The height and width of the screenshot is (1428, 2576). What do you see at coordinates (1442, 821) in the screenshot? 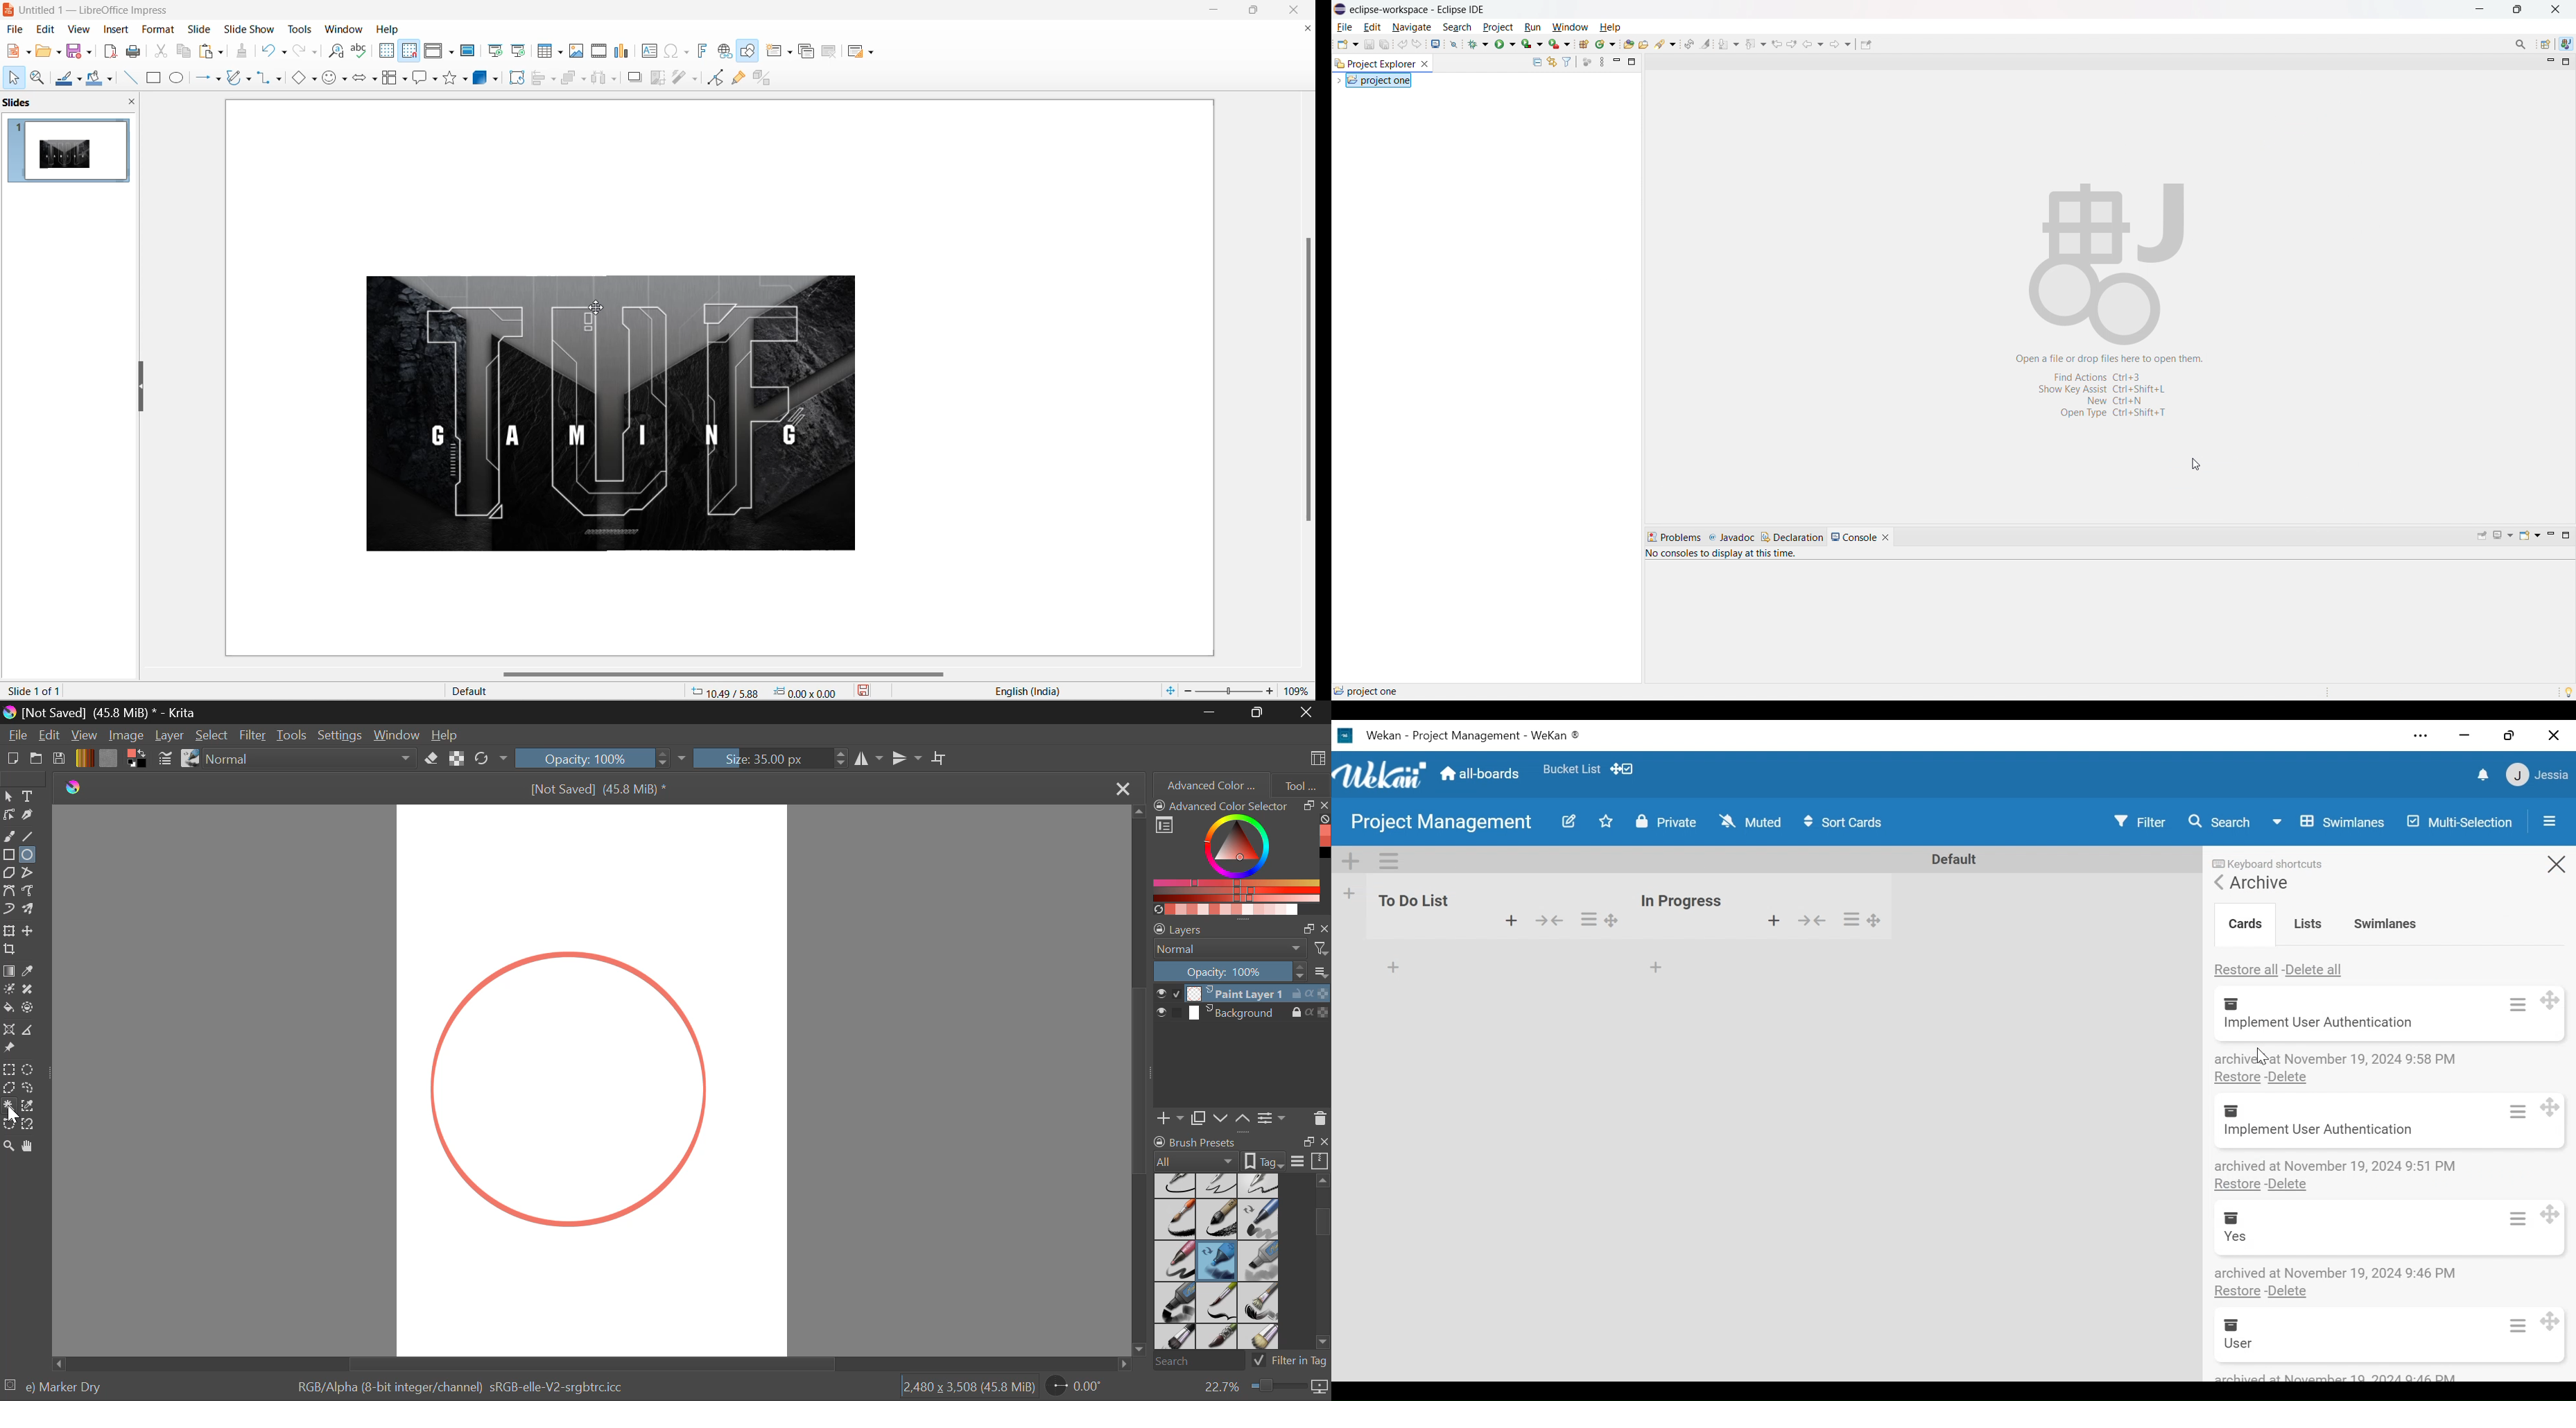
I see `Board Name` at bounding box center [1442, 821].